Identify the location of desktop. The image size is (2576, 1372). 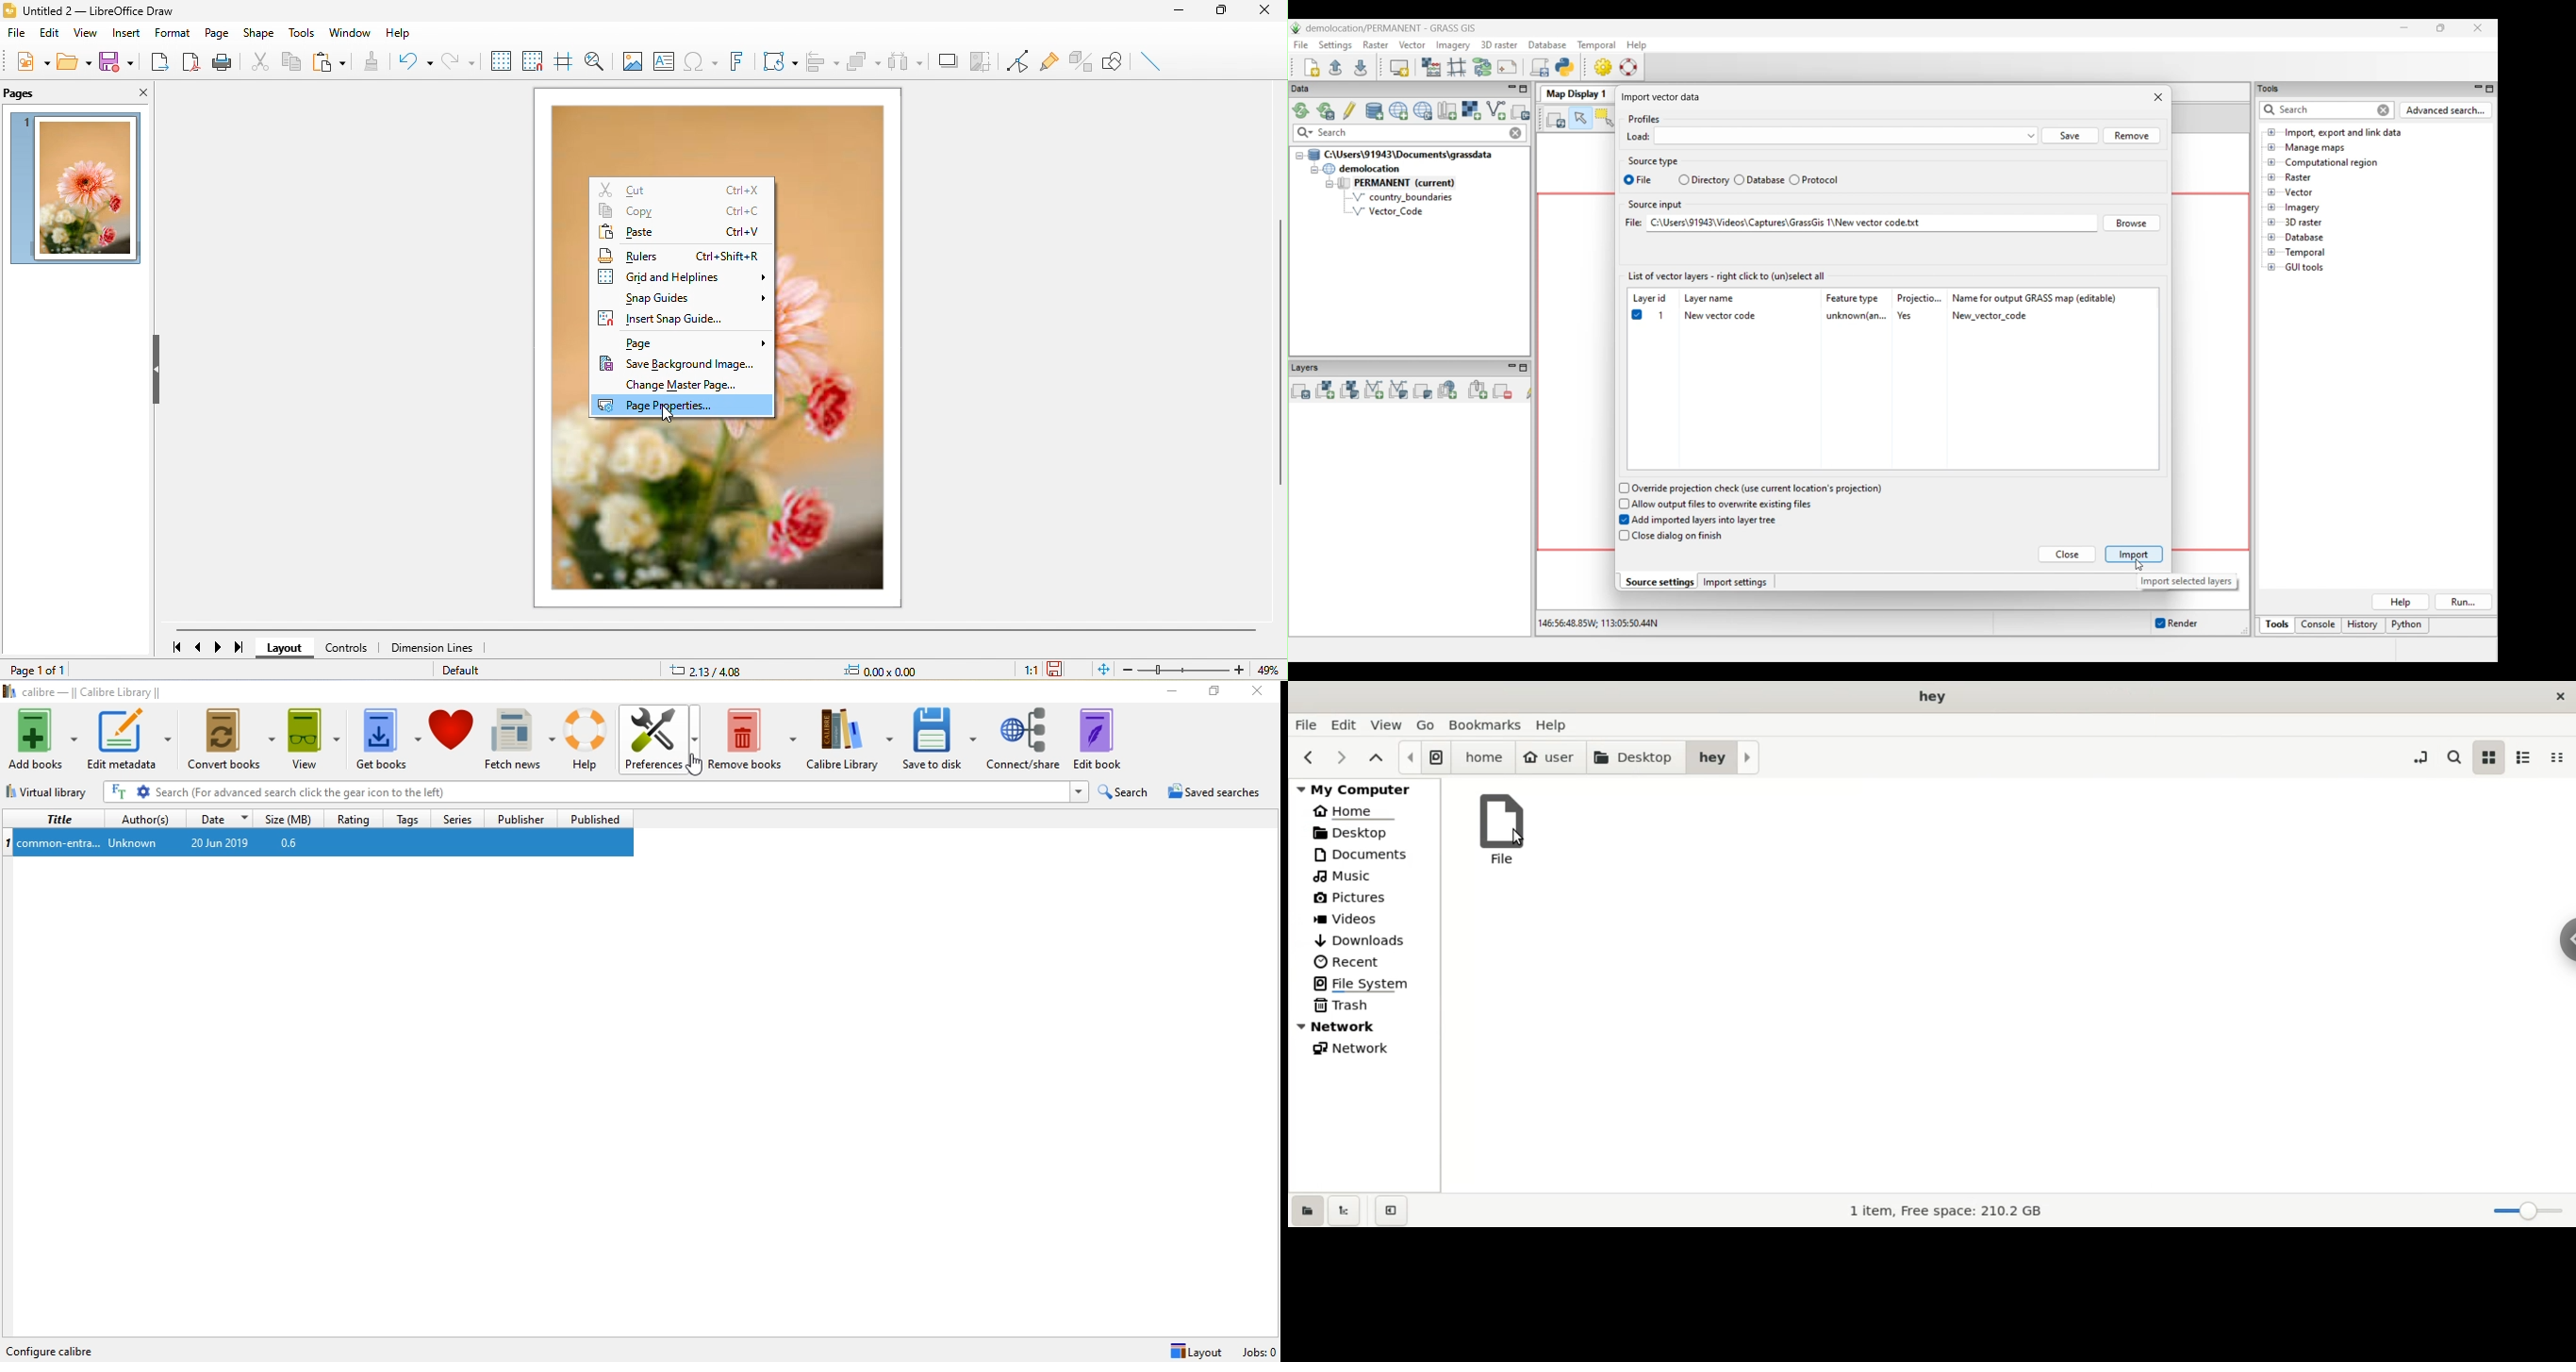
(1635, 758).